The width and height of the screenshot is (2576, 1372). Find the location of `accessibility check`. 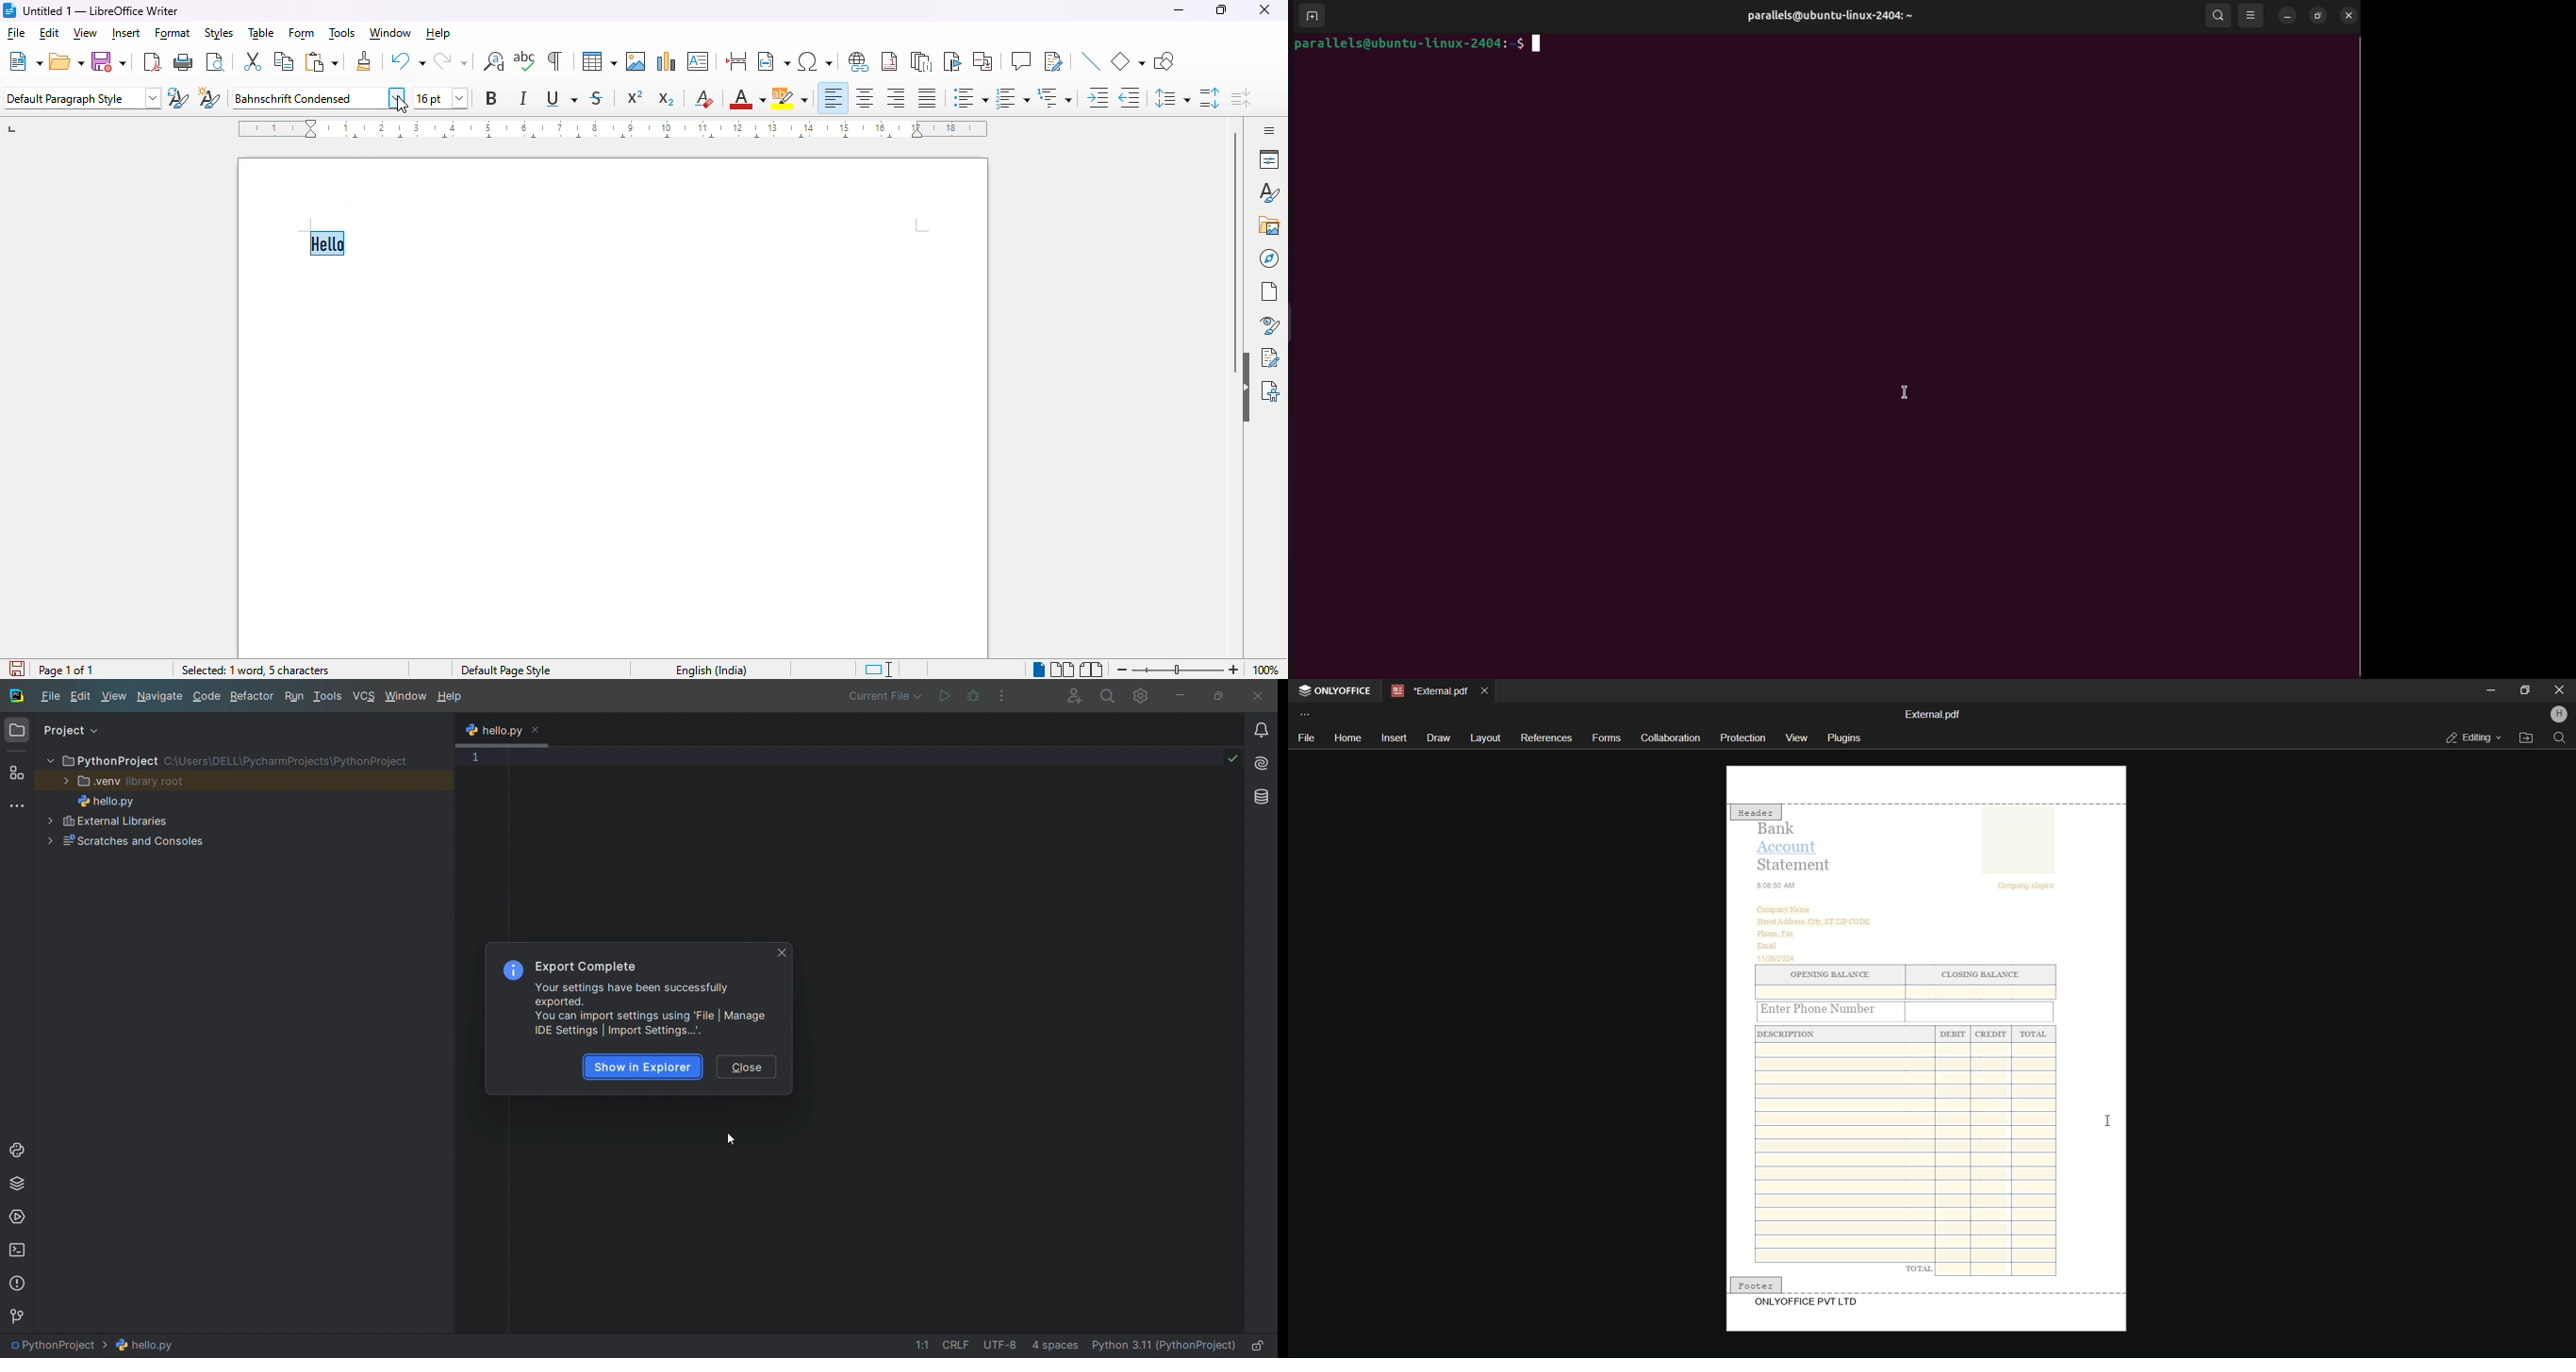

accessibility check is located at coordinates (1270, 389).